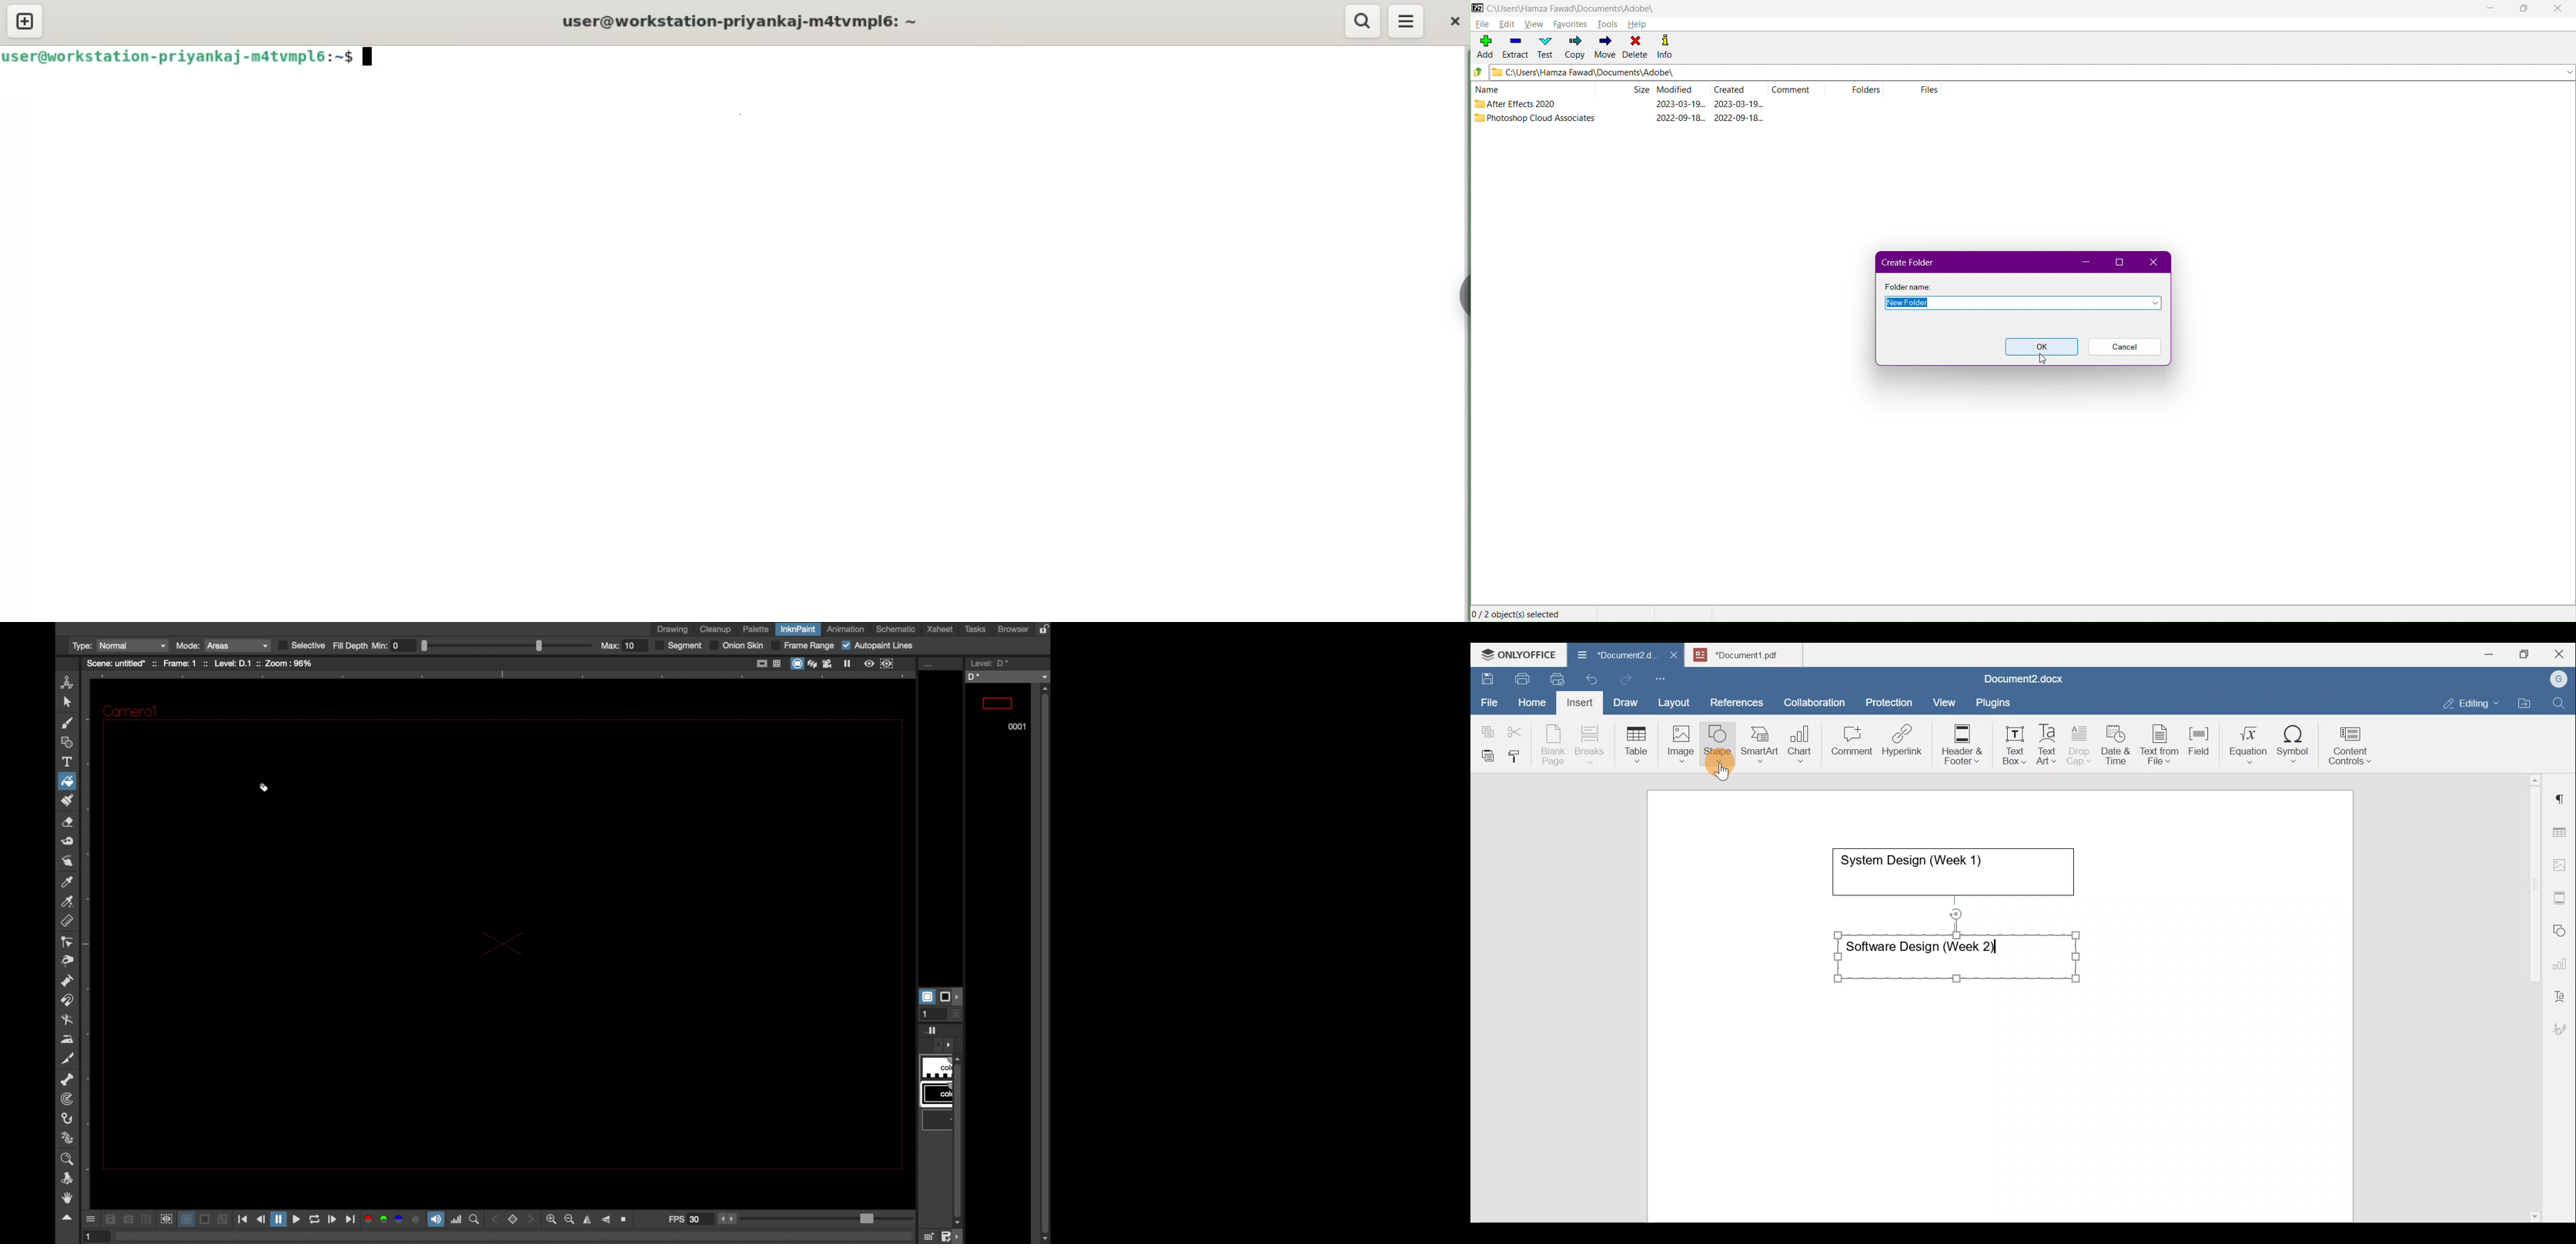 The image size is (2576, 1260). Describe the element at coordinates (279, 1219) in the screenshot. I see `pause` at that location.